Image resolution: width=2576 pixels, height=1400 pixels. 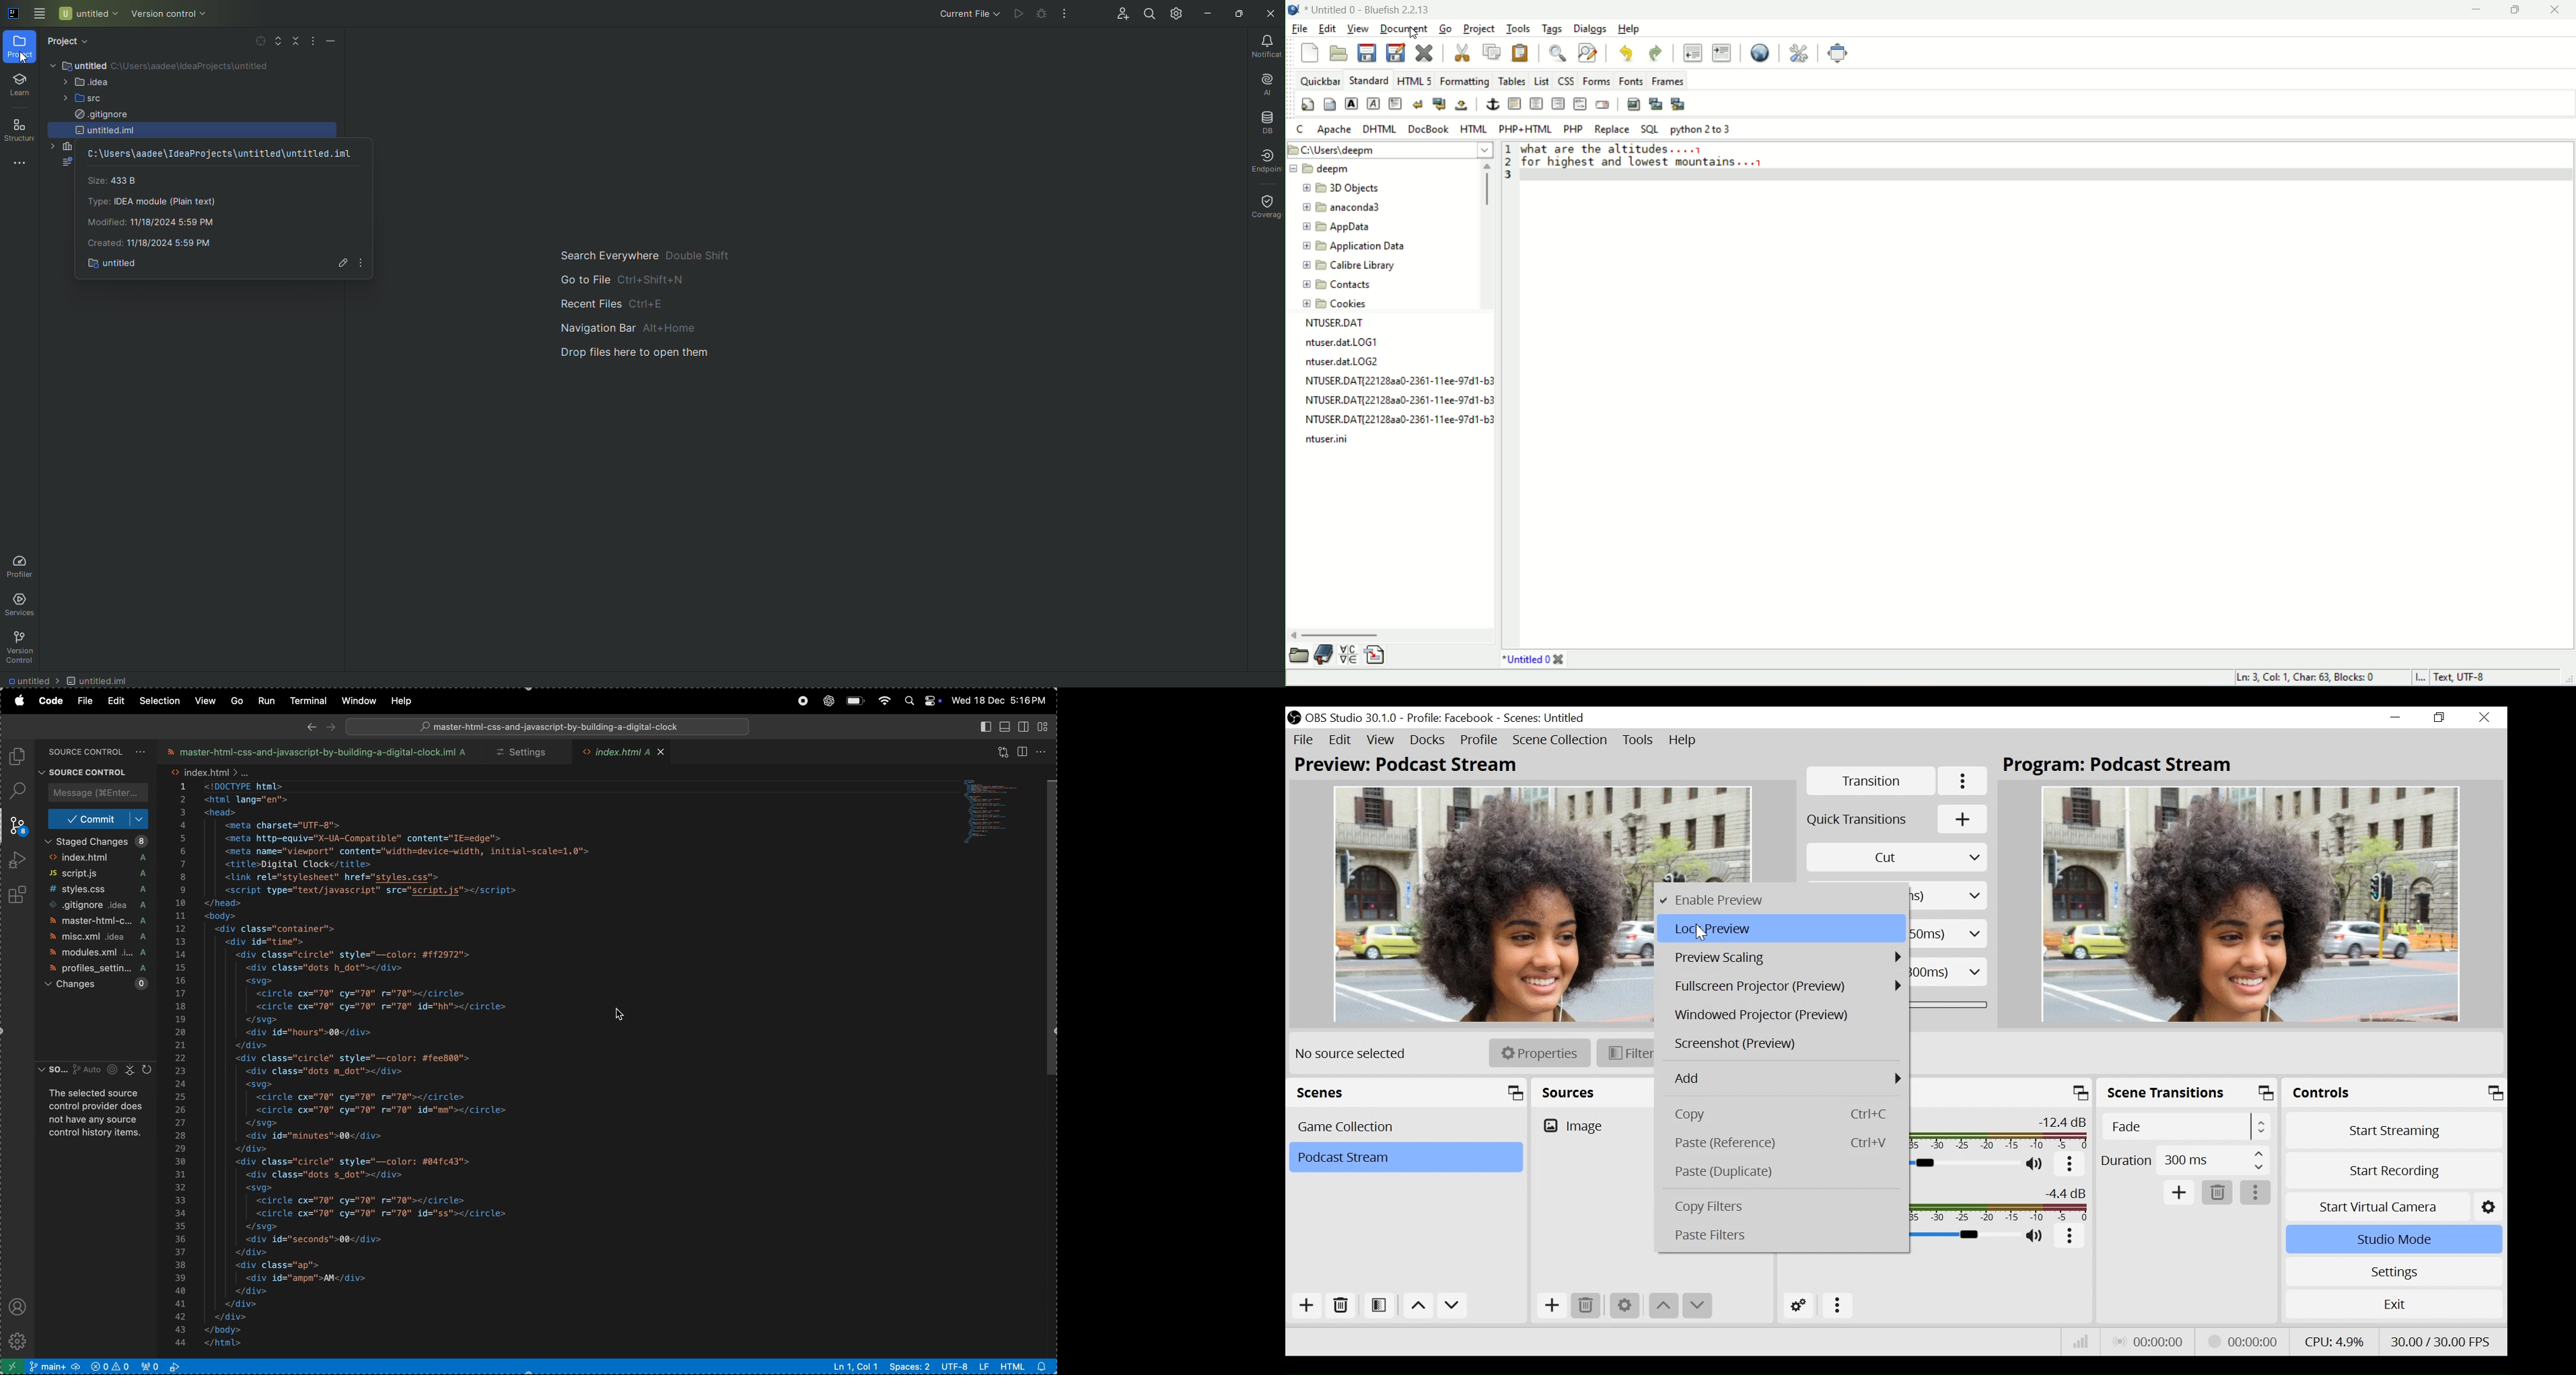 What do you see at coordinates (2146, 1341) in the screenshot?
I see `Live Status` at bounding box center [2146, 1341].